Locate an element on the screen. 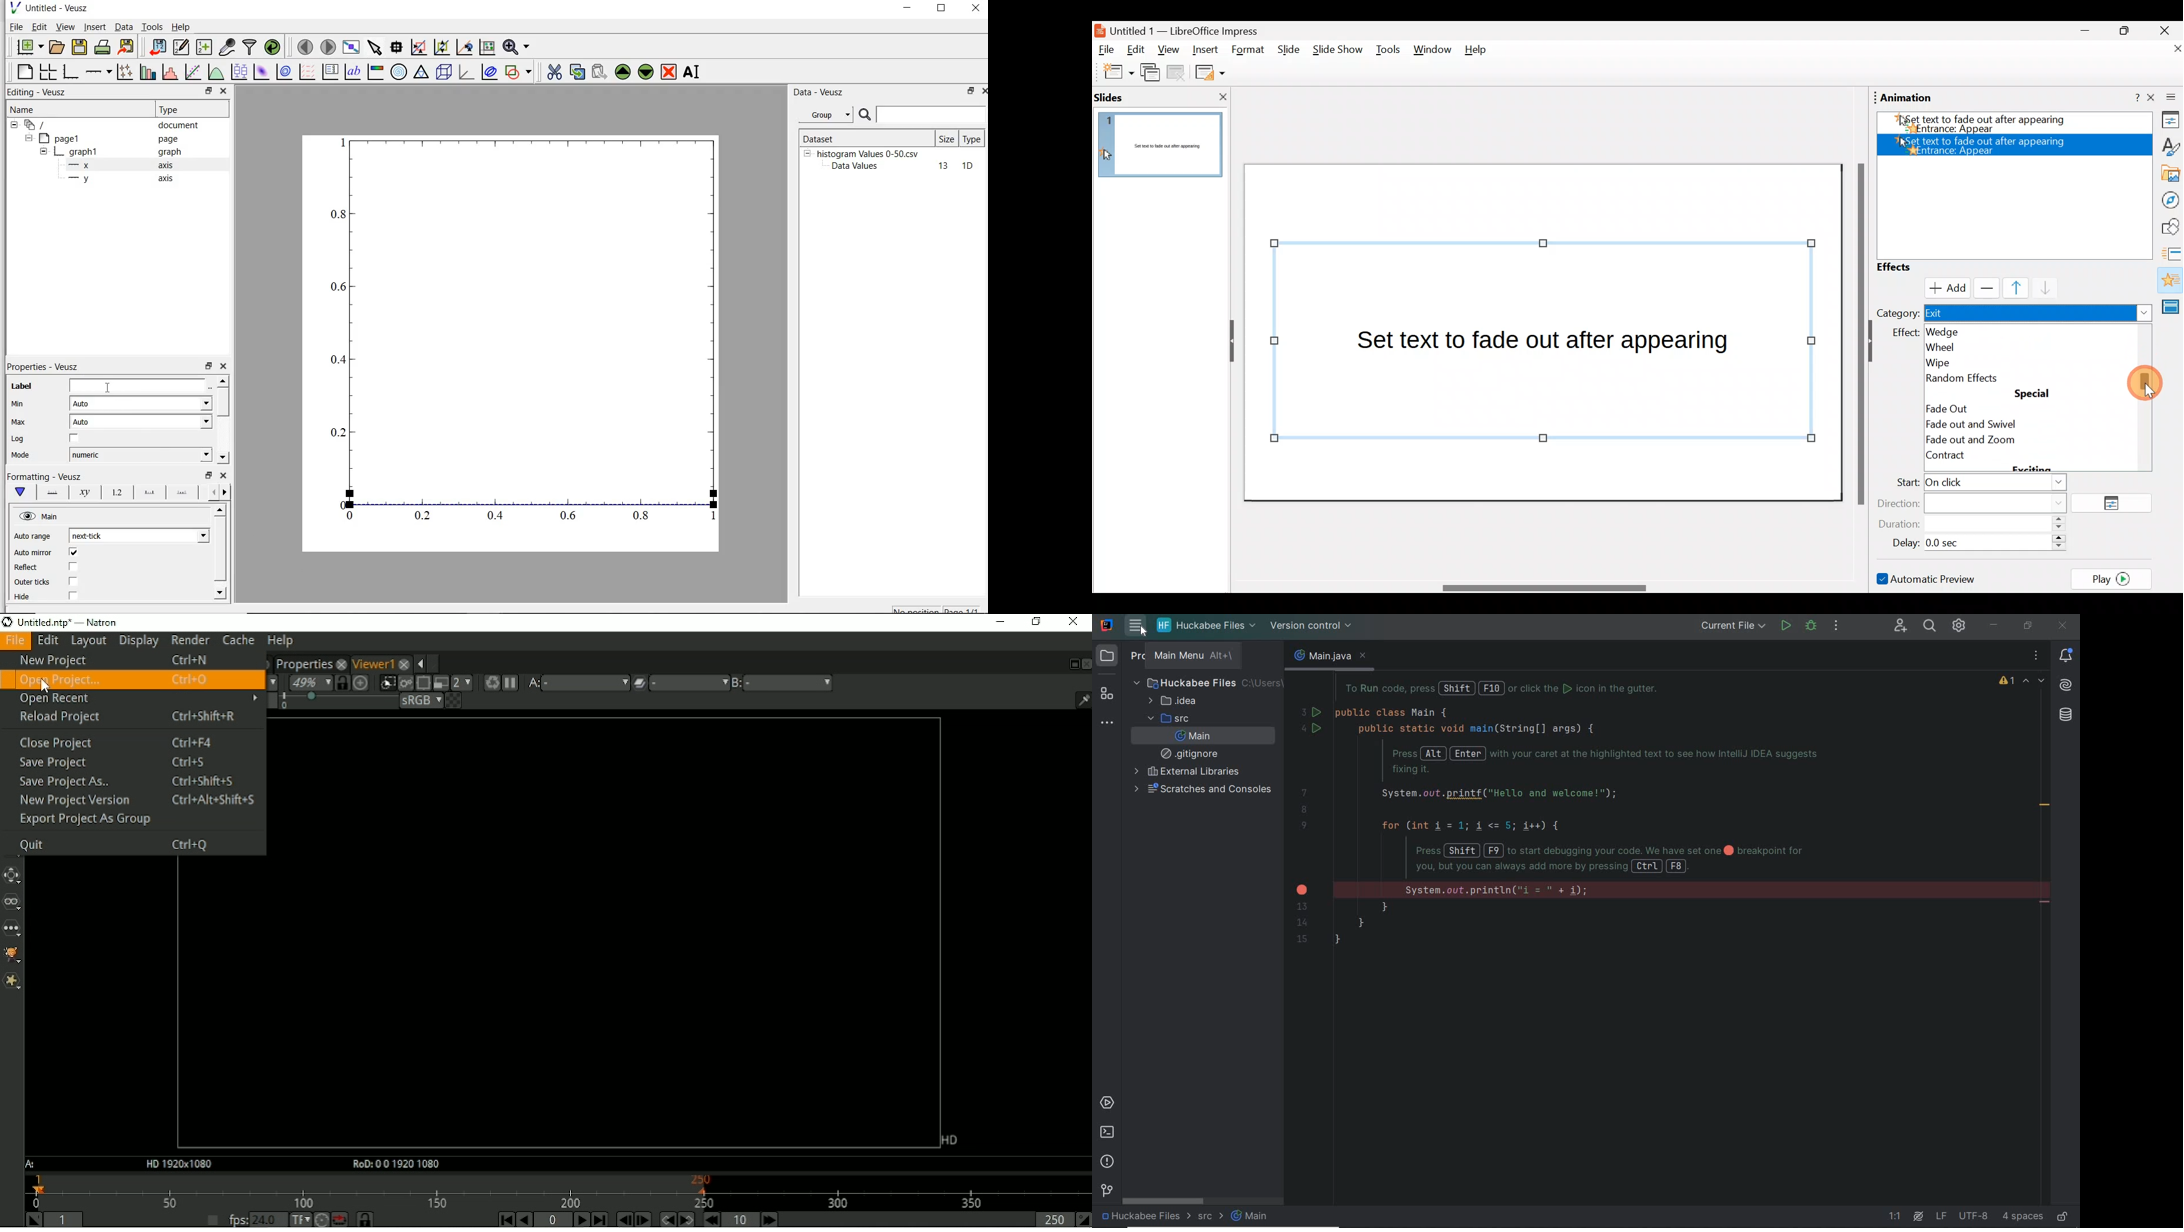  cursor is located at coordinates (1144, 632).